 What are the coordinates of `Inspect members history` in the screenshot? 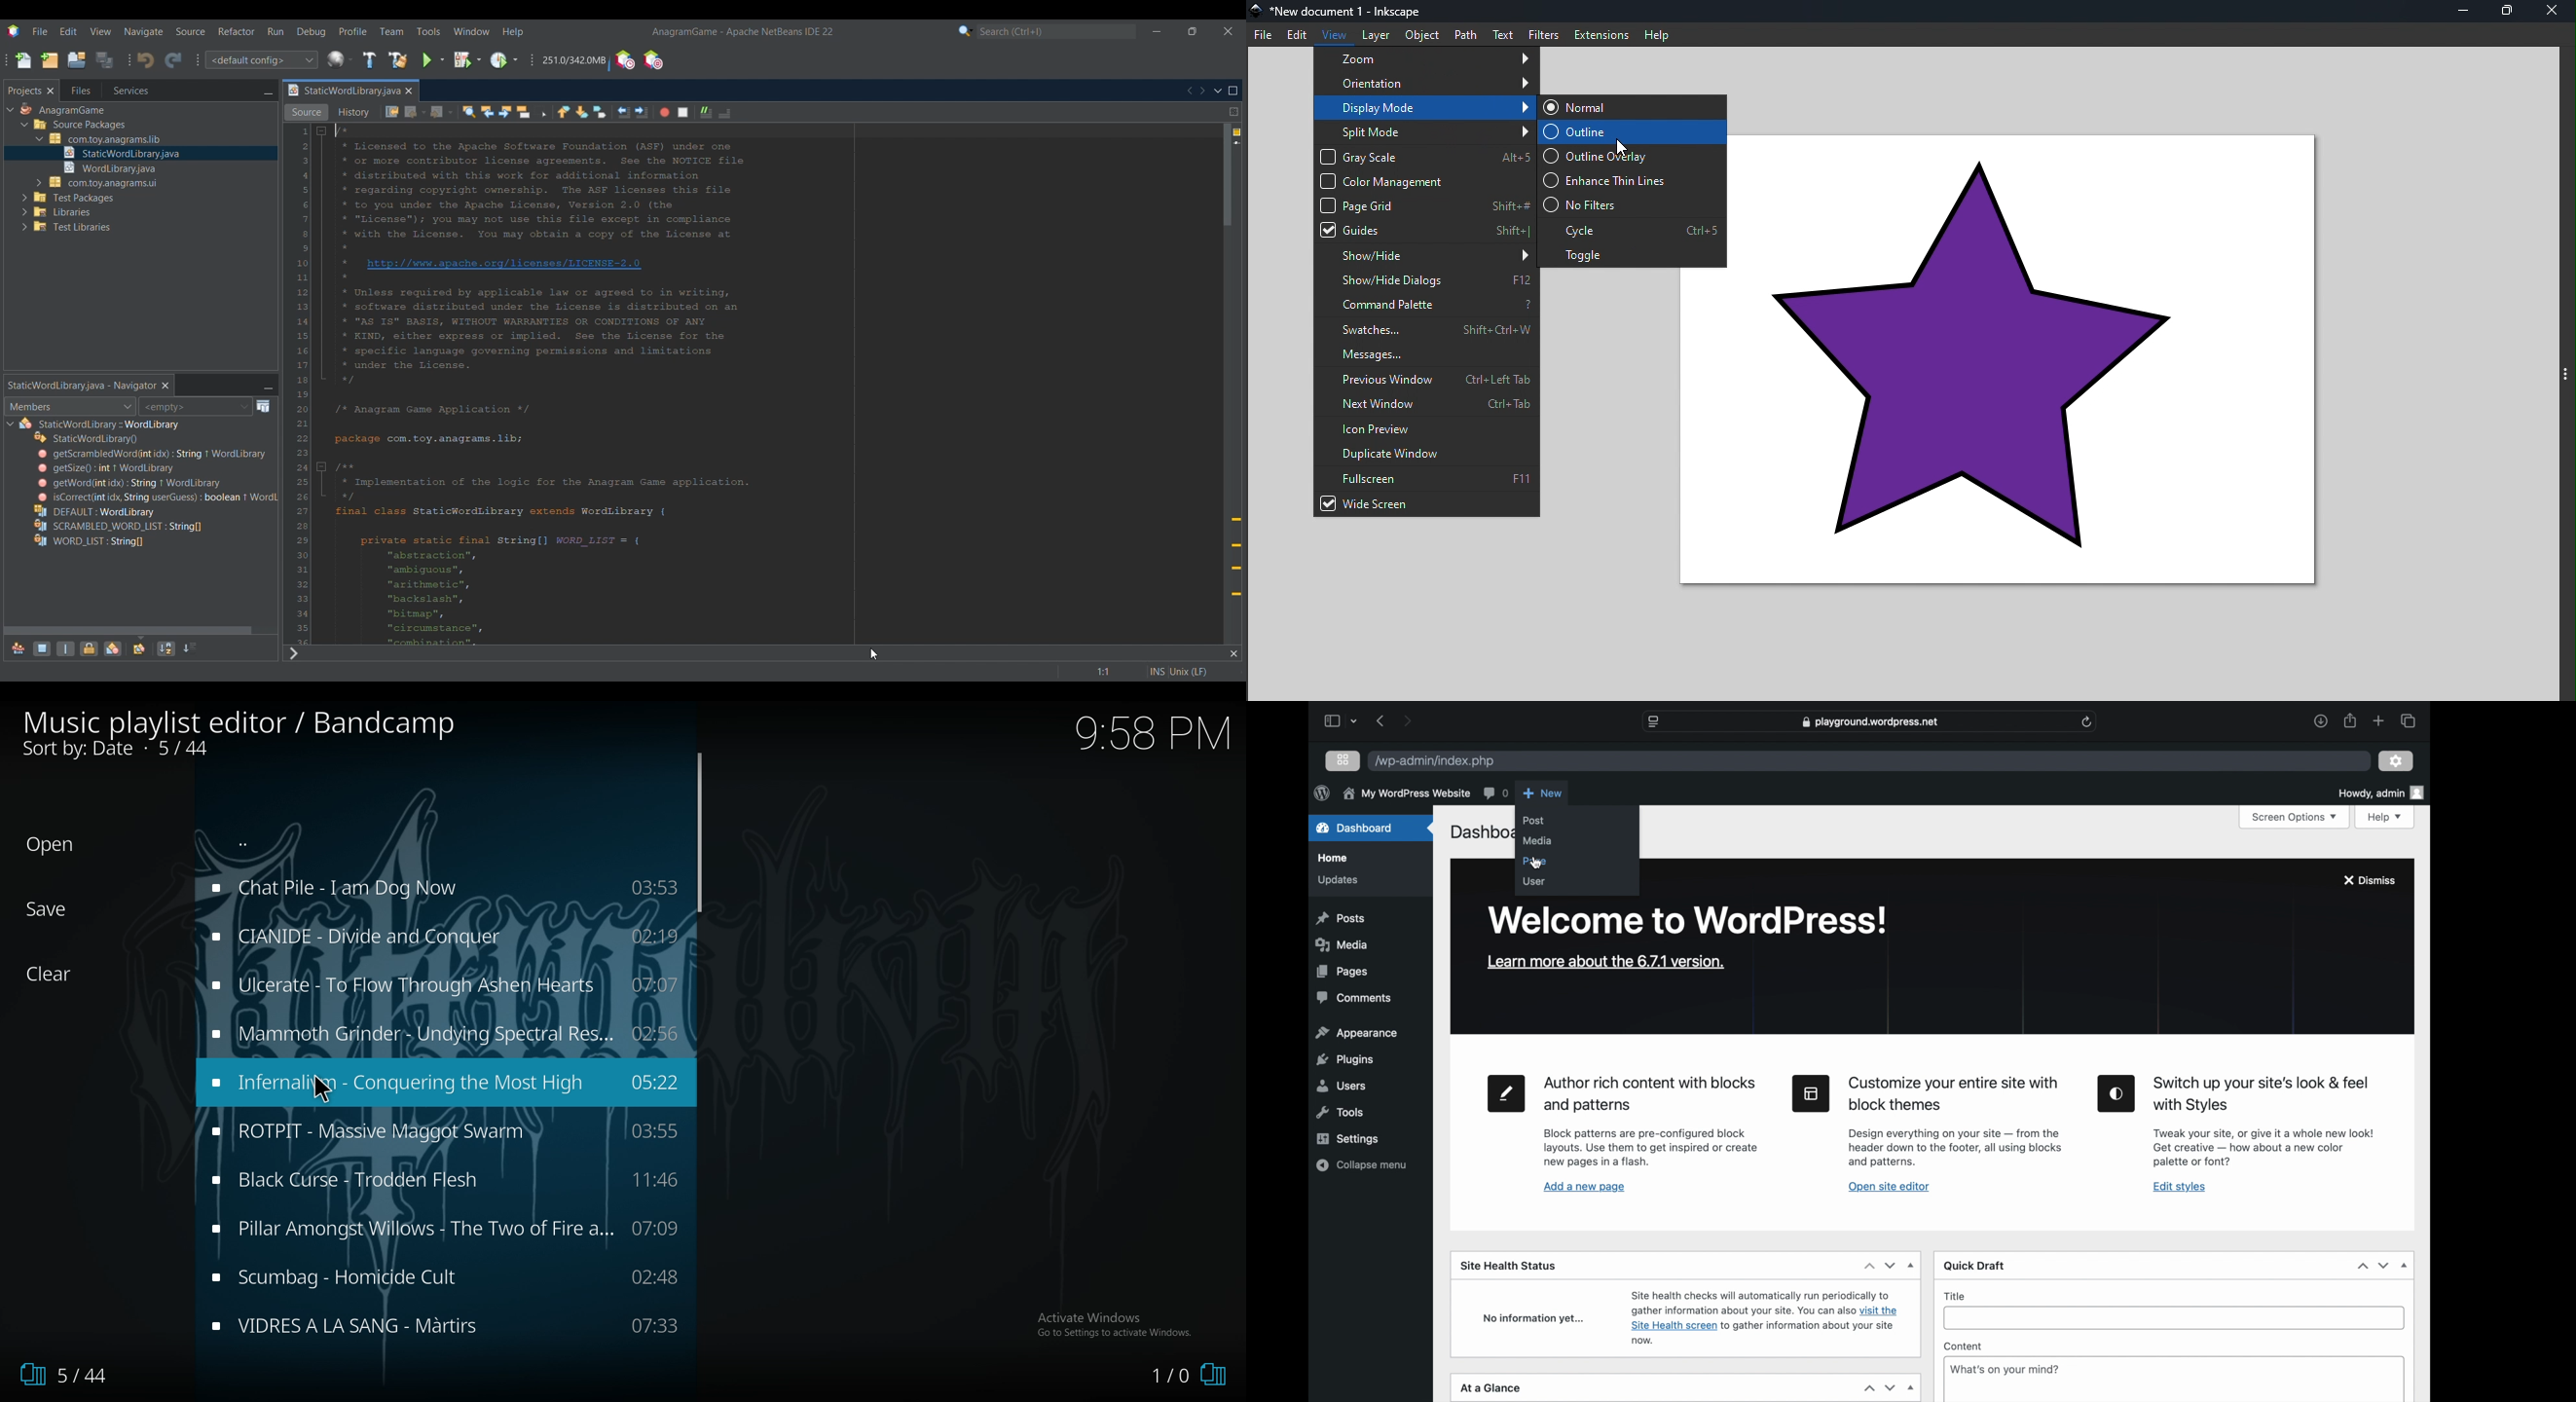 It's located at (195, 406).